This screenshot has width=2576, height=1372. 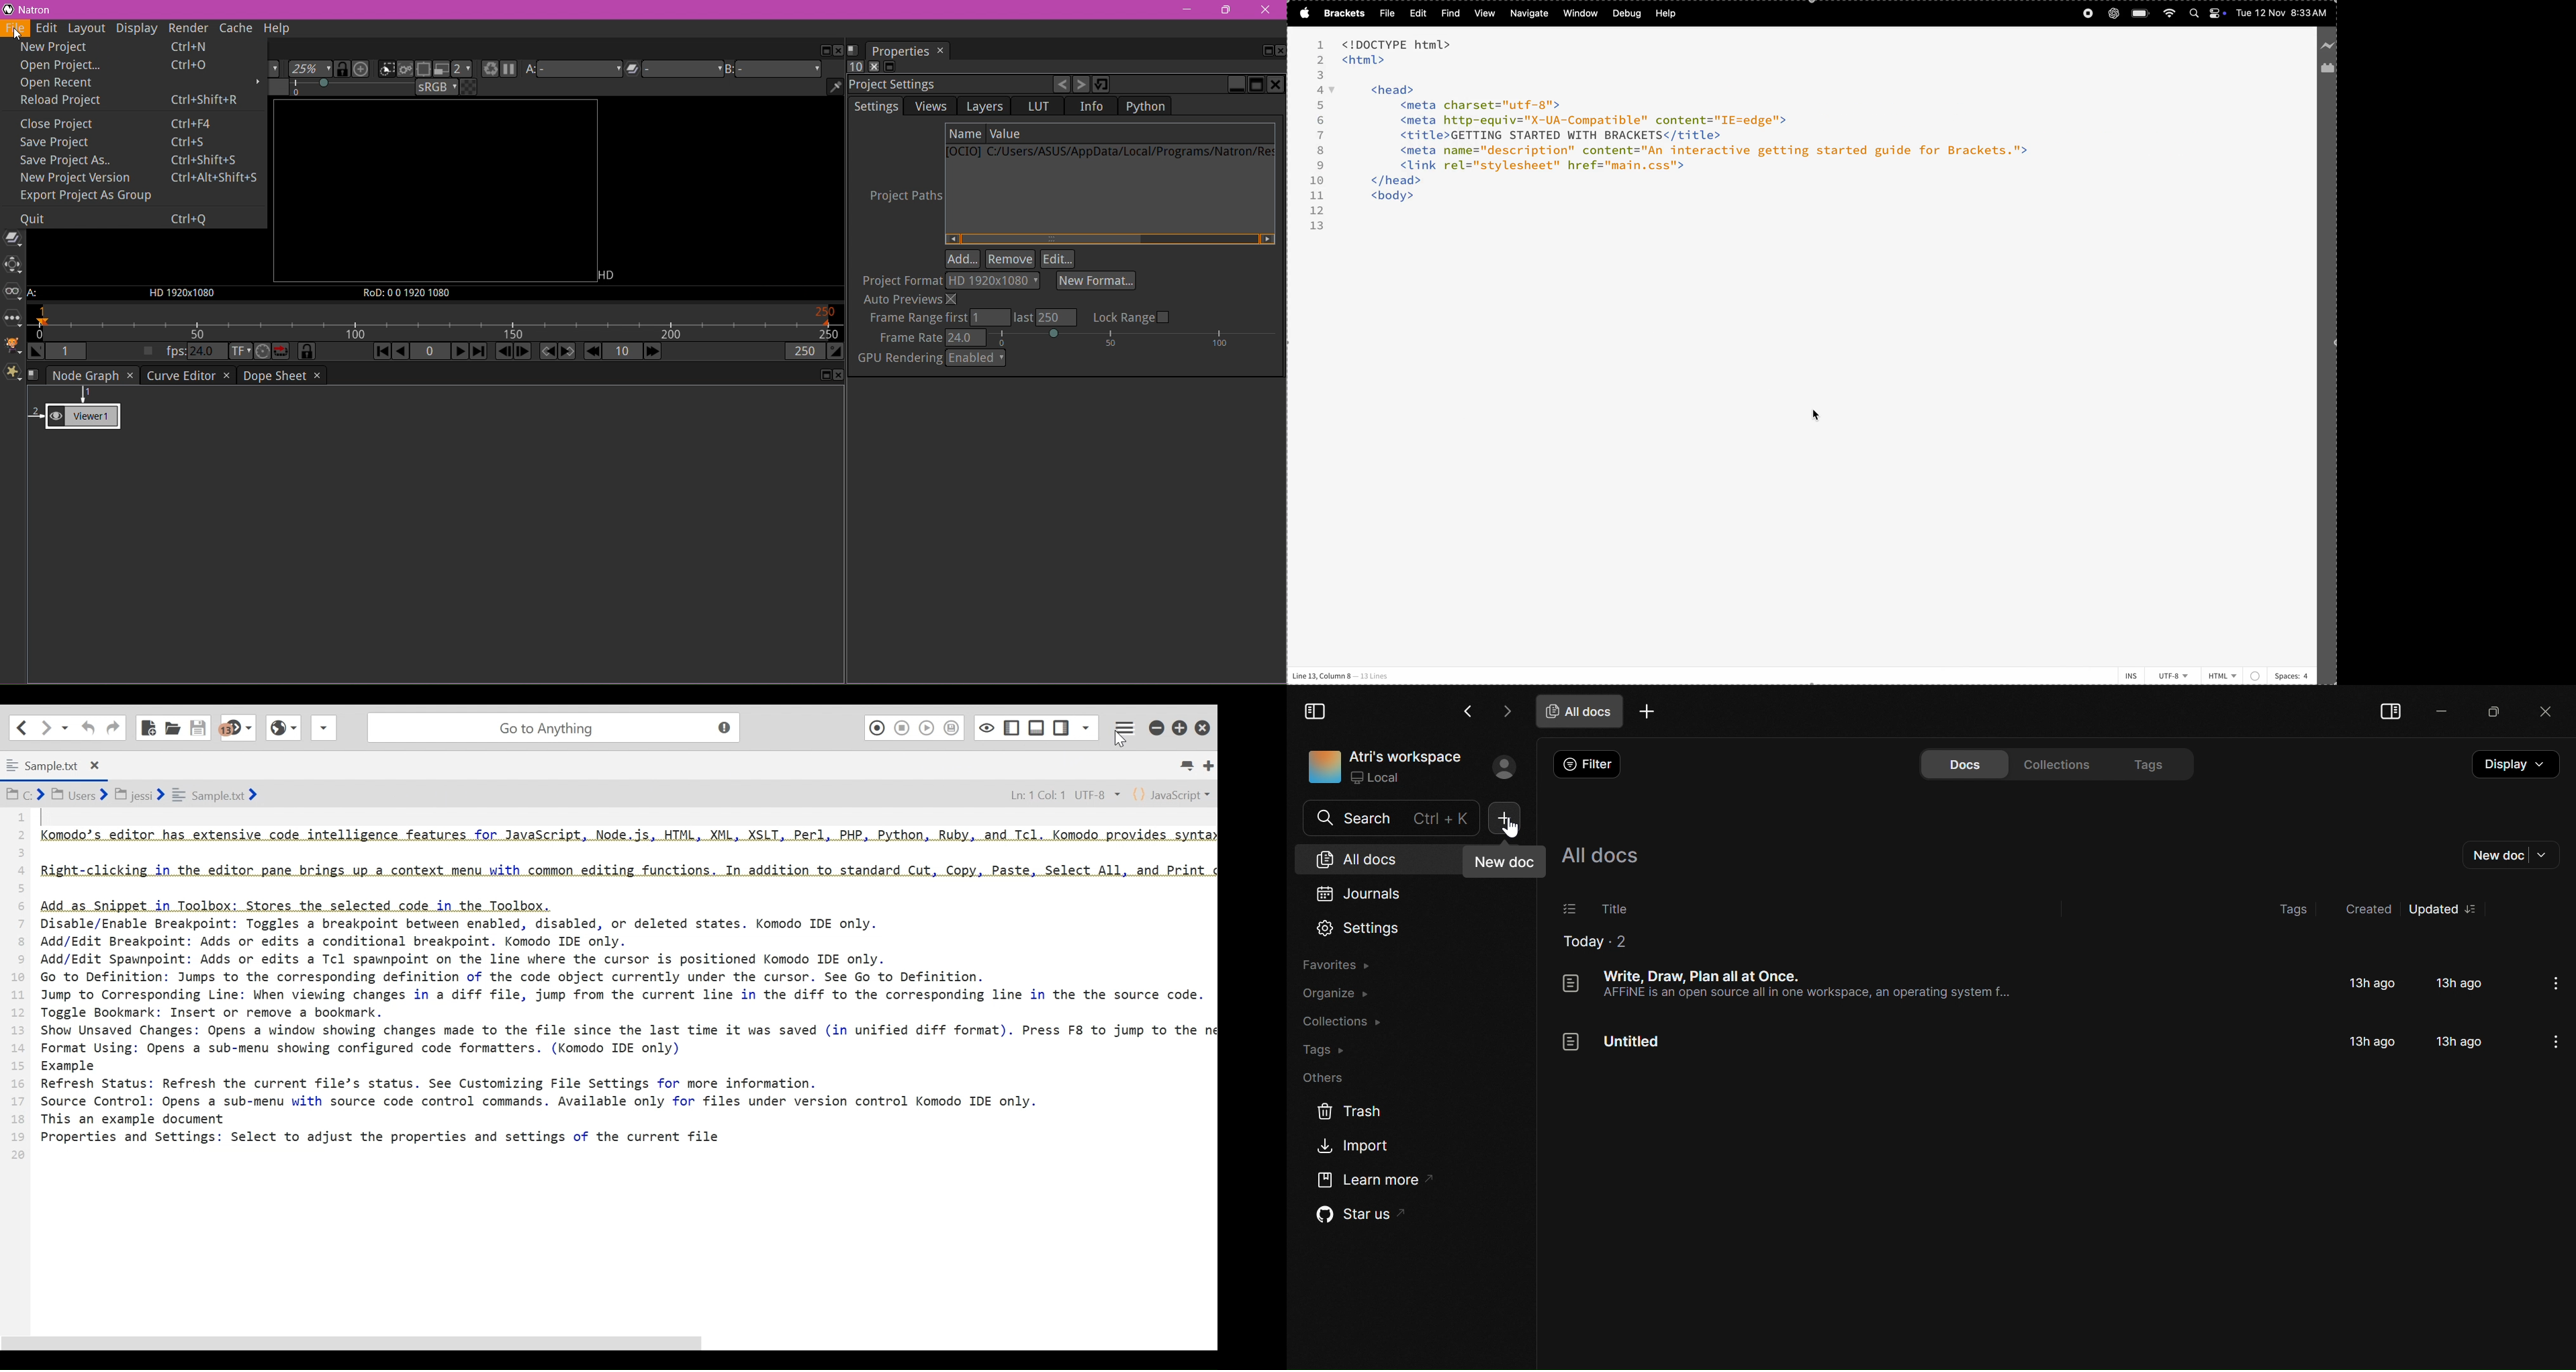 What do you see at coordinates (65, 728) in the screenshot?
I see `Recent locations` at bounding box center [65, 728].